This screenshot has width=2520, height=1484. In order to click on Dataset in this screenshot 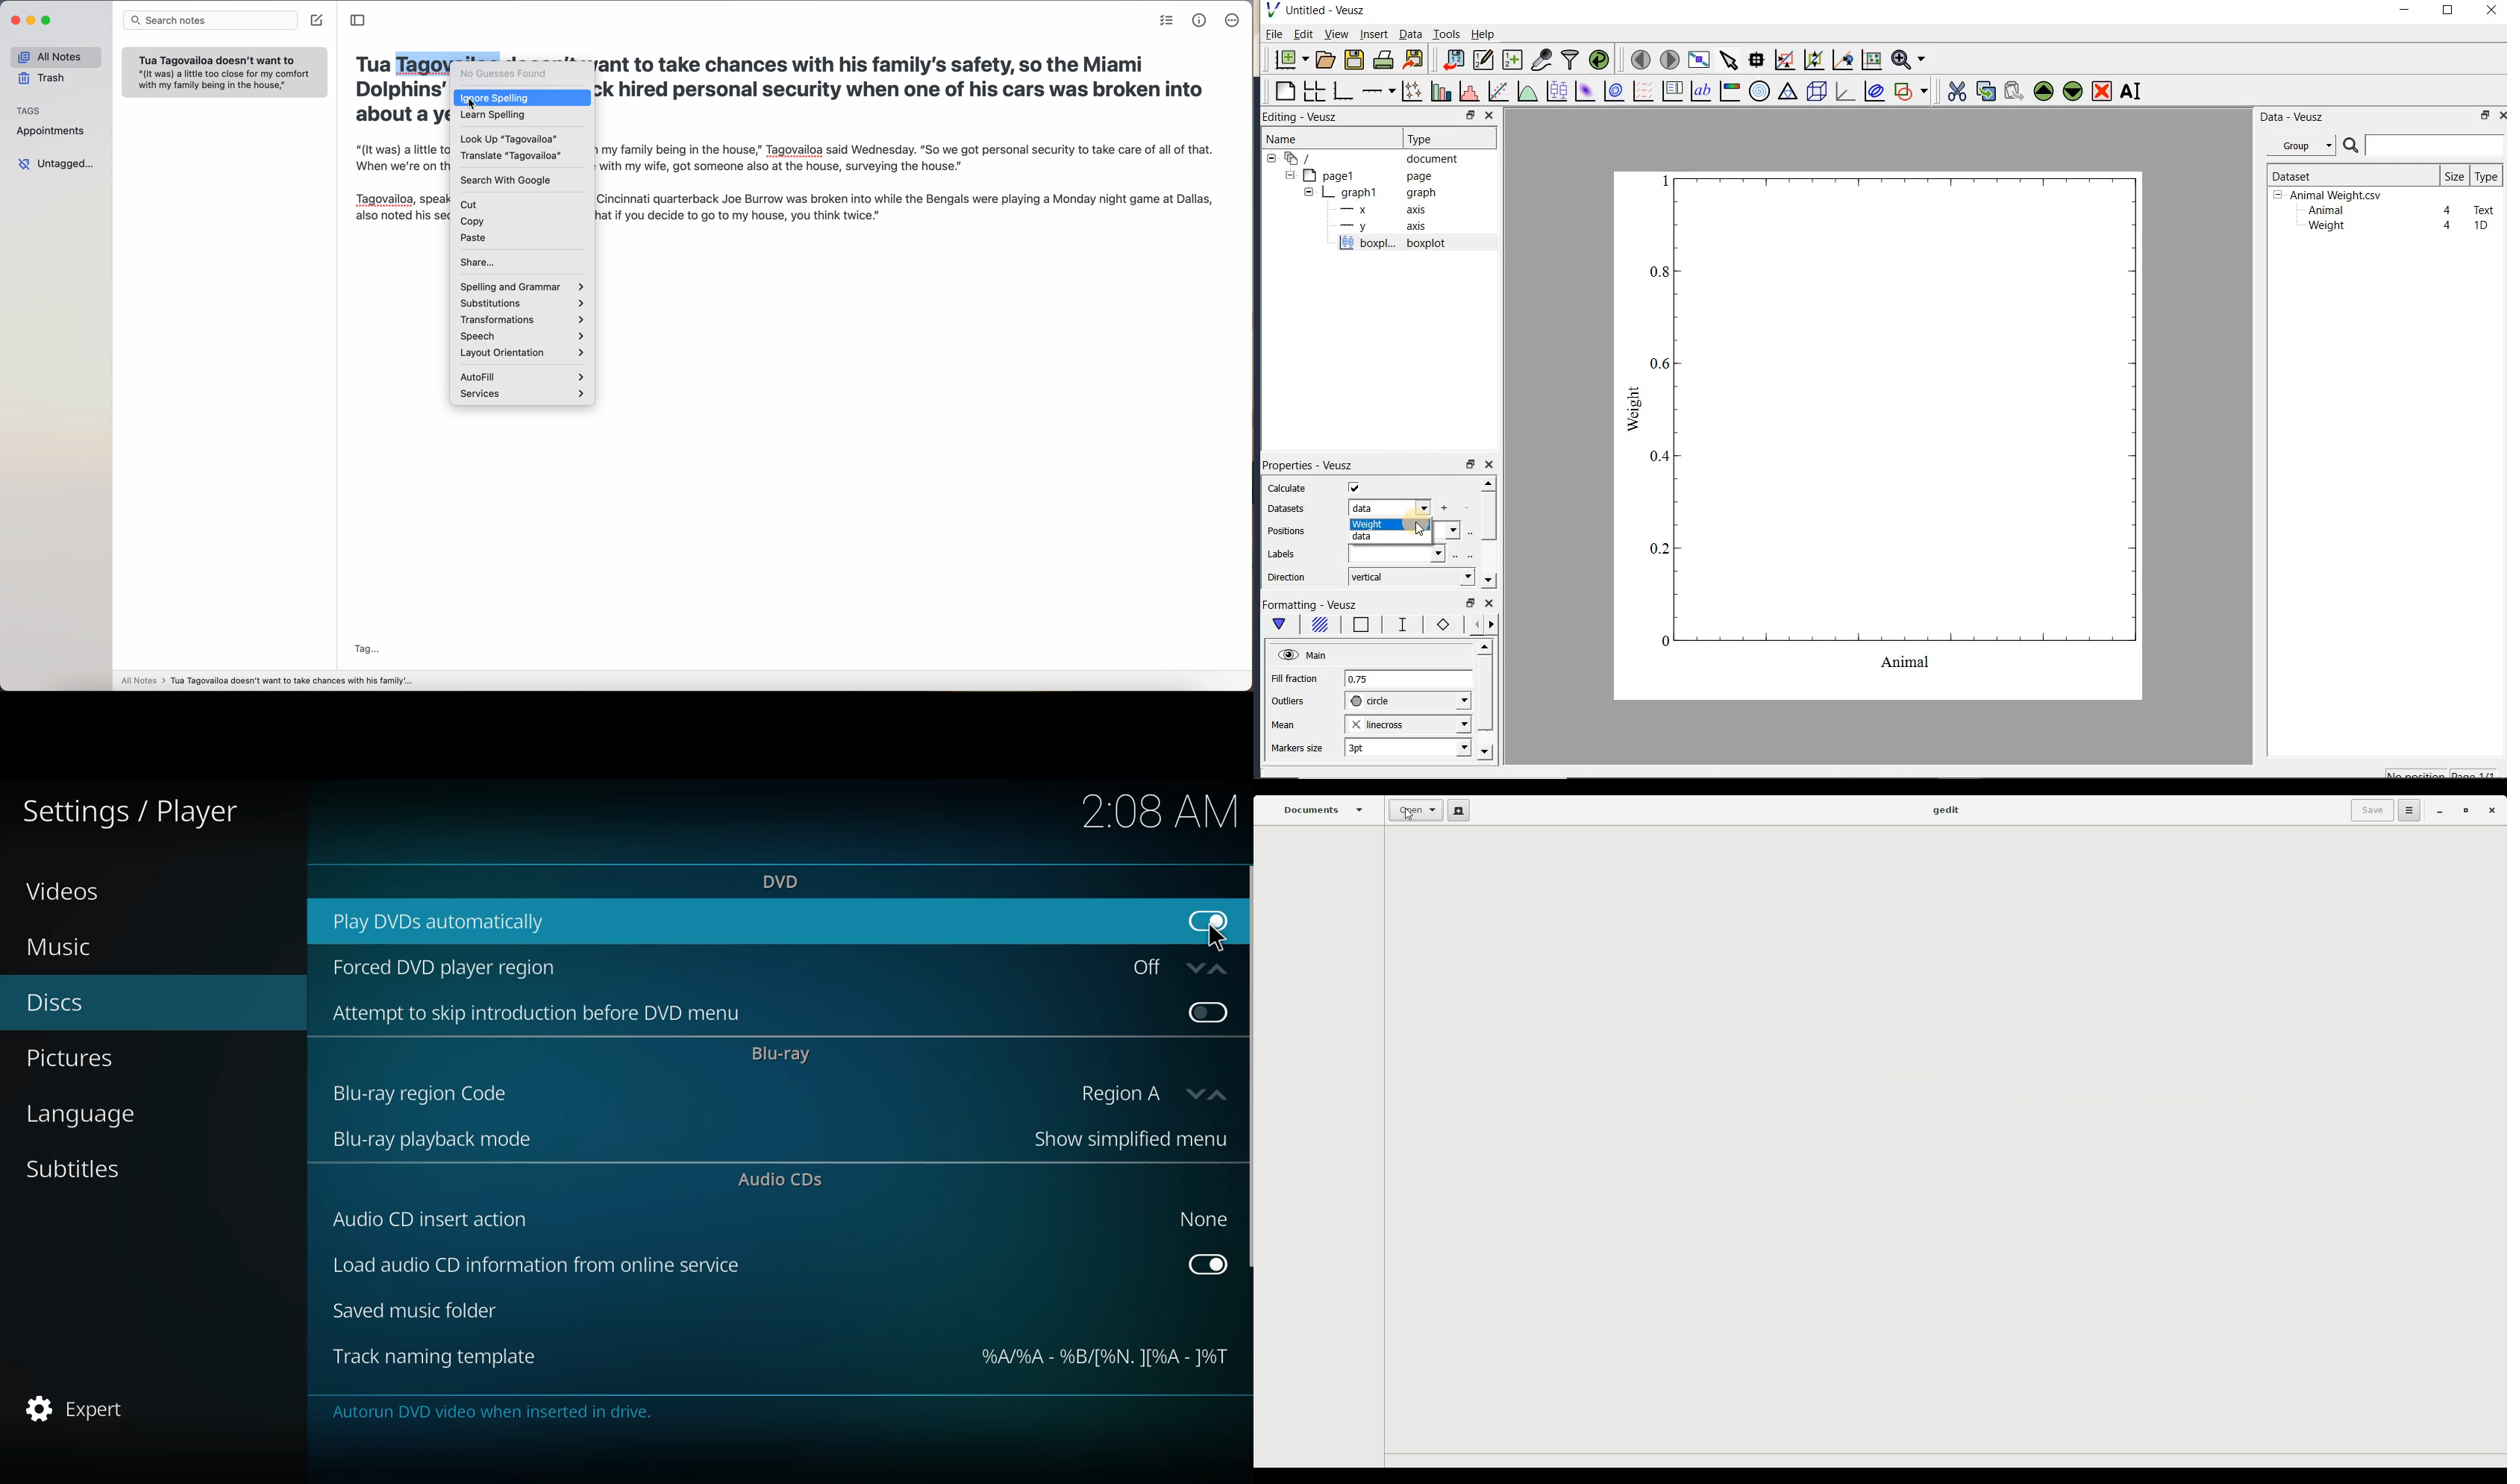, I will do `click(2347, 175)`.